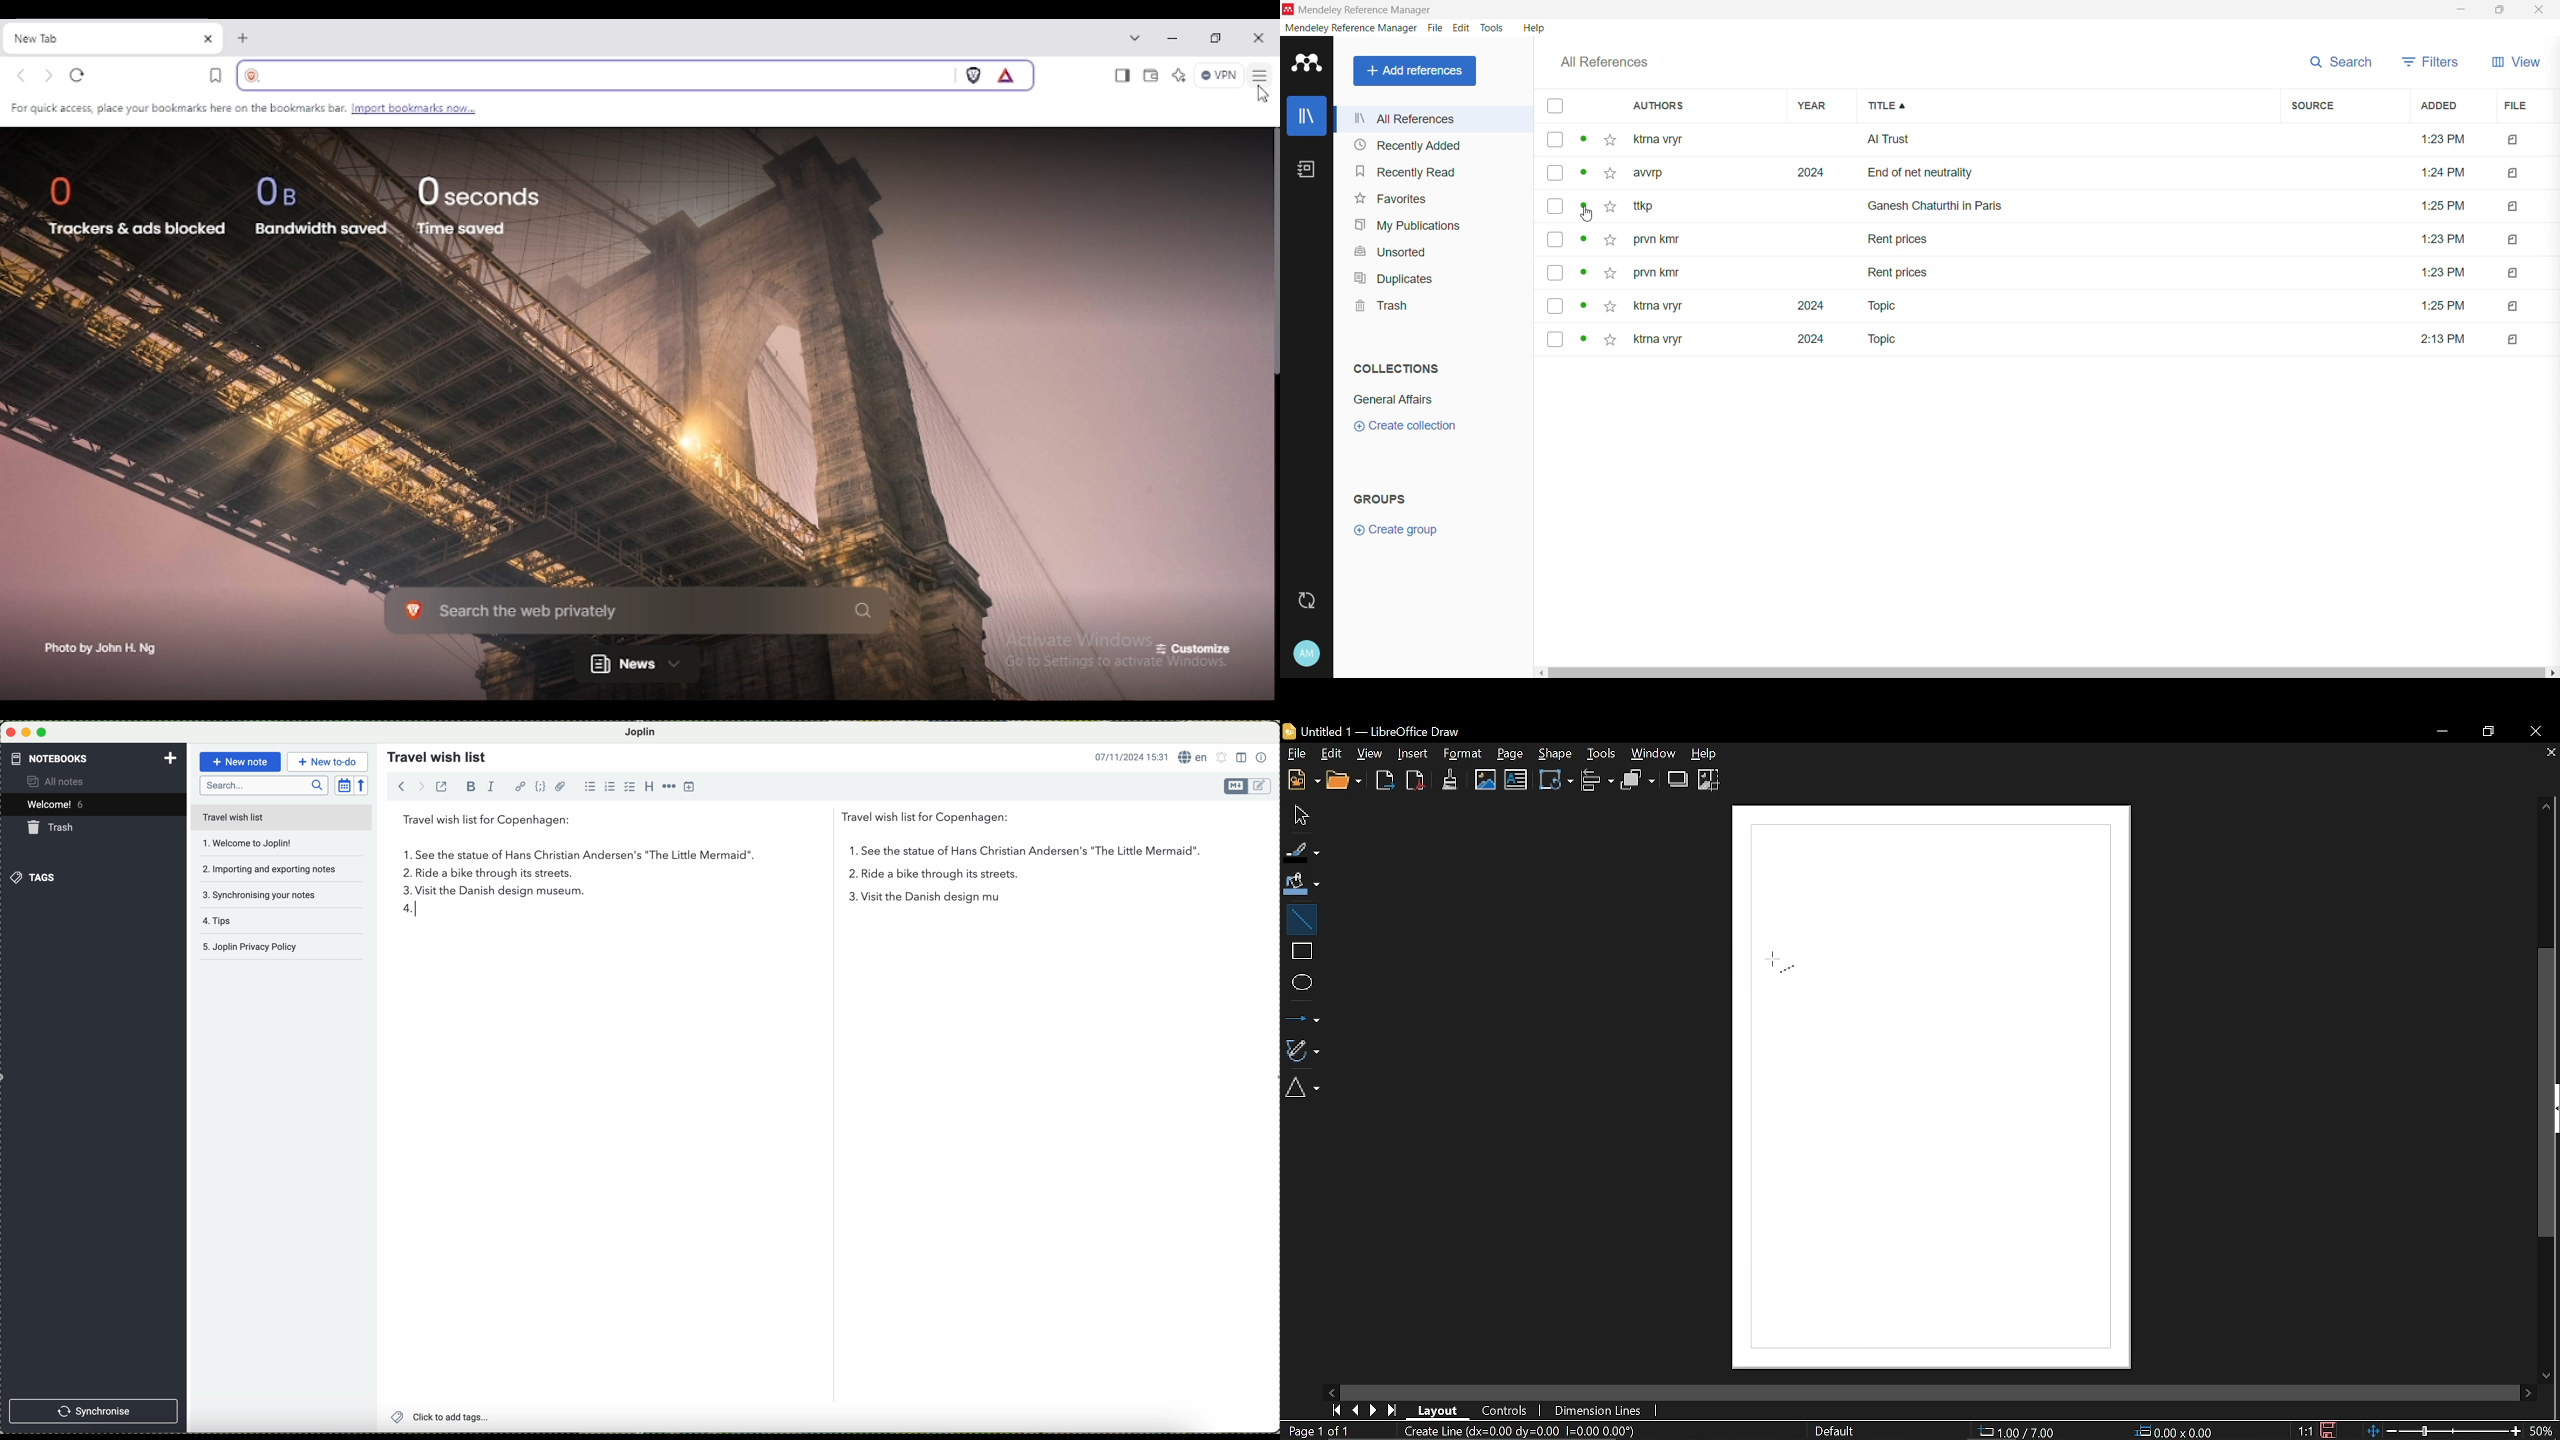 This screenshot has width=2576, height=1456. What do you see at coordinates (262, 925) in the screenshot?
I see `tips` at bounding box center [262, 925].